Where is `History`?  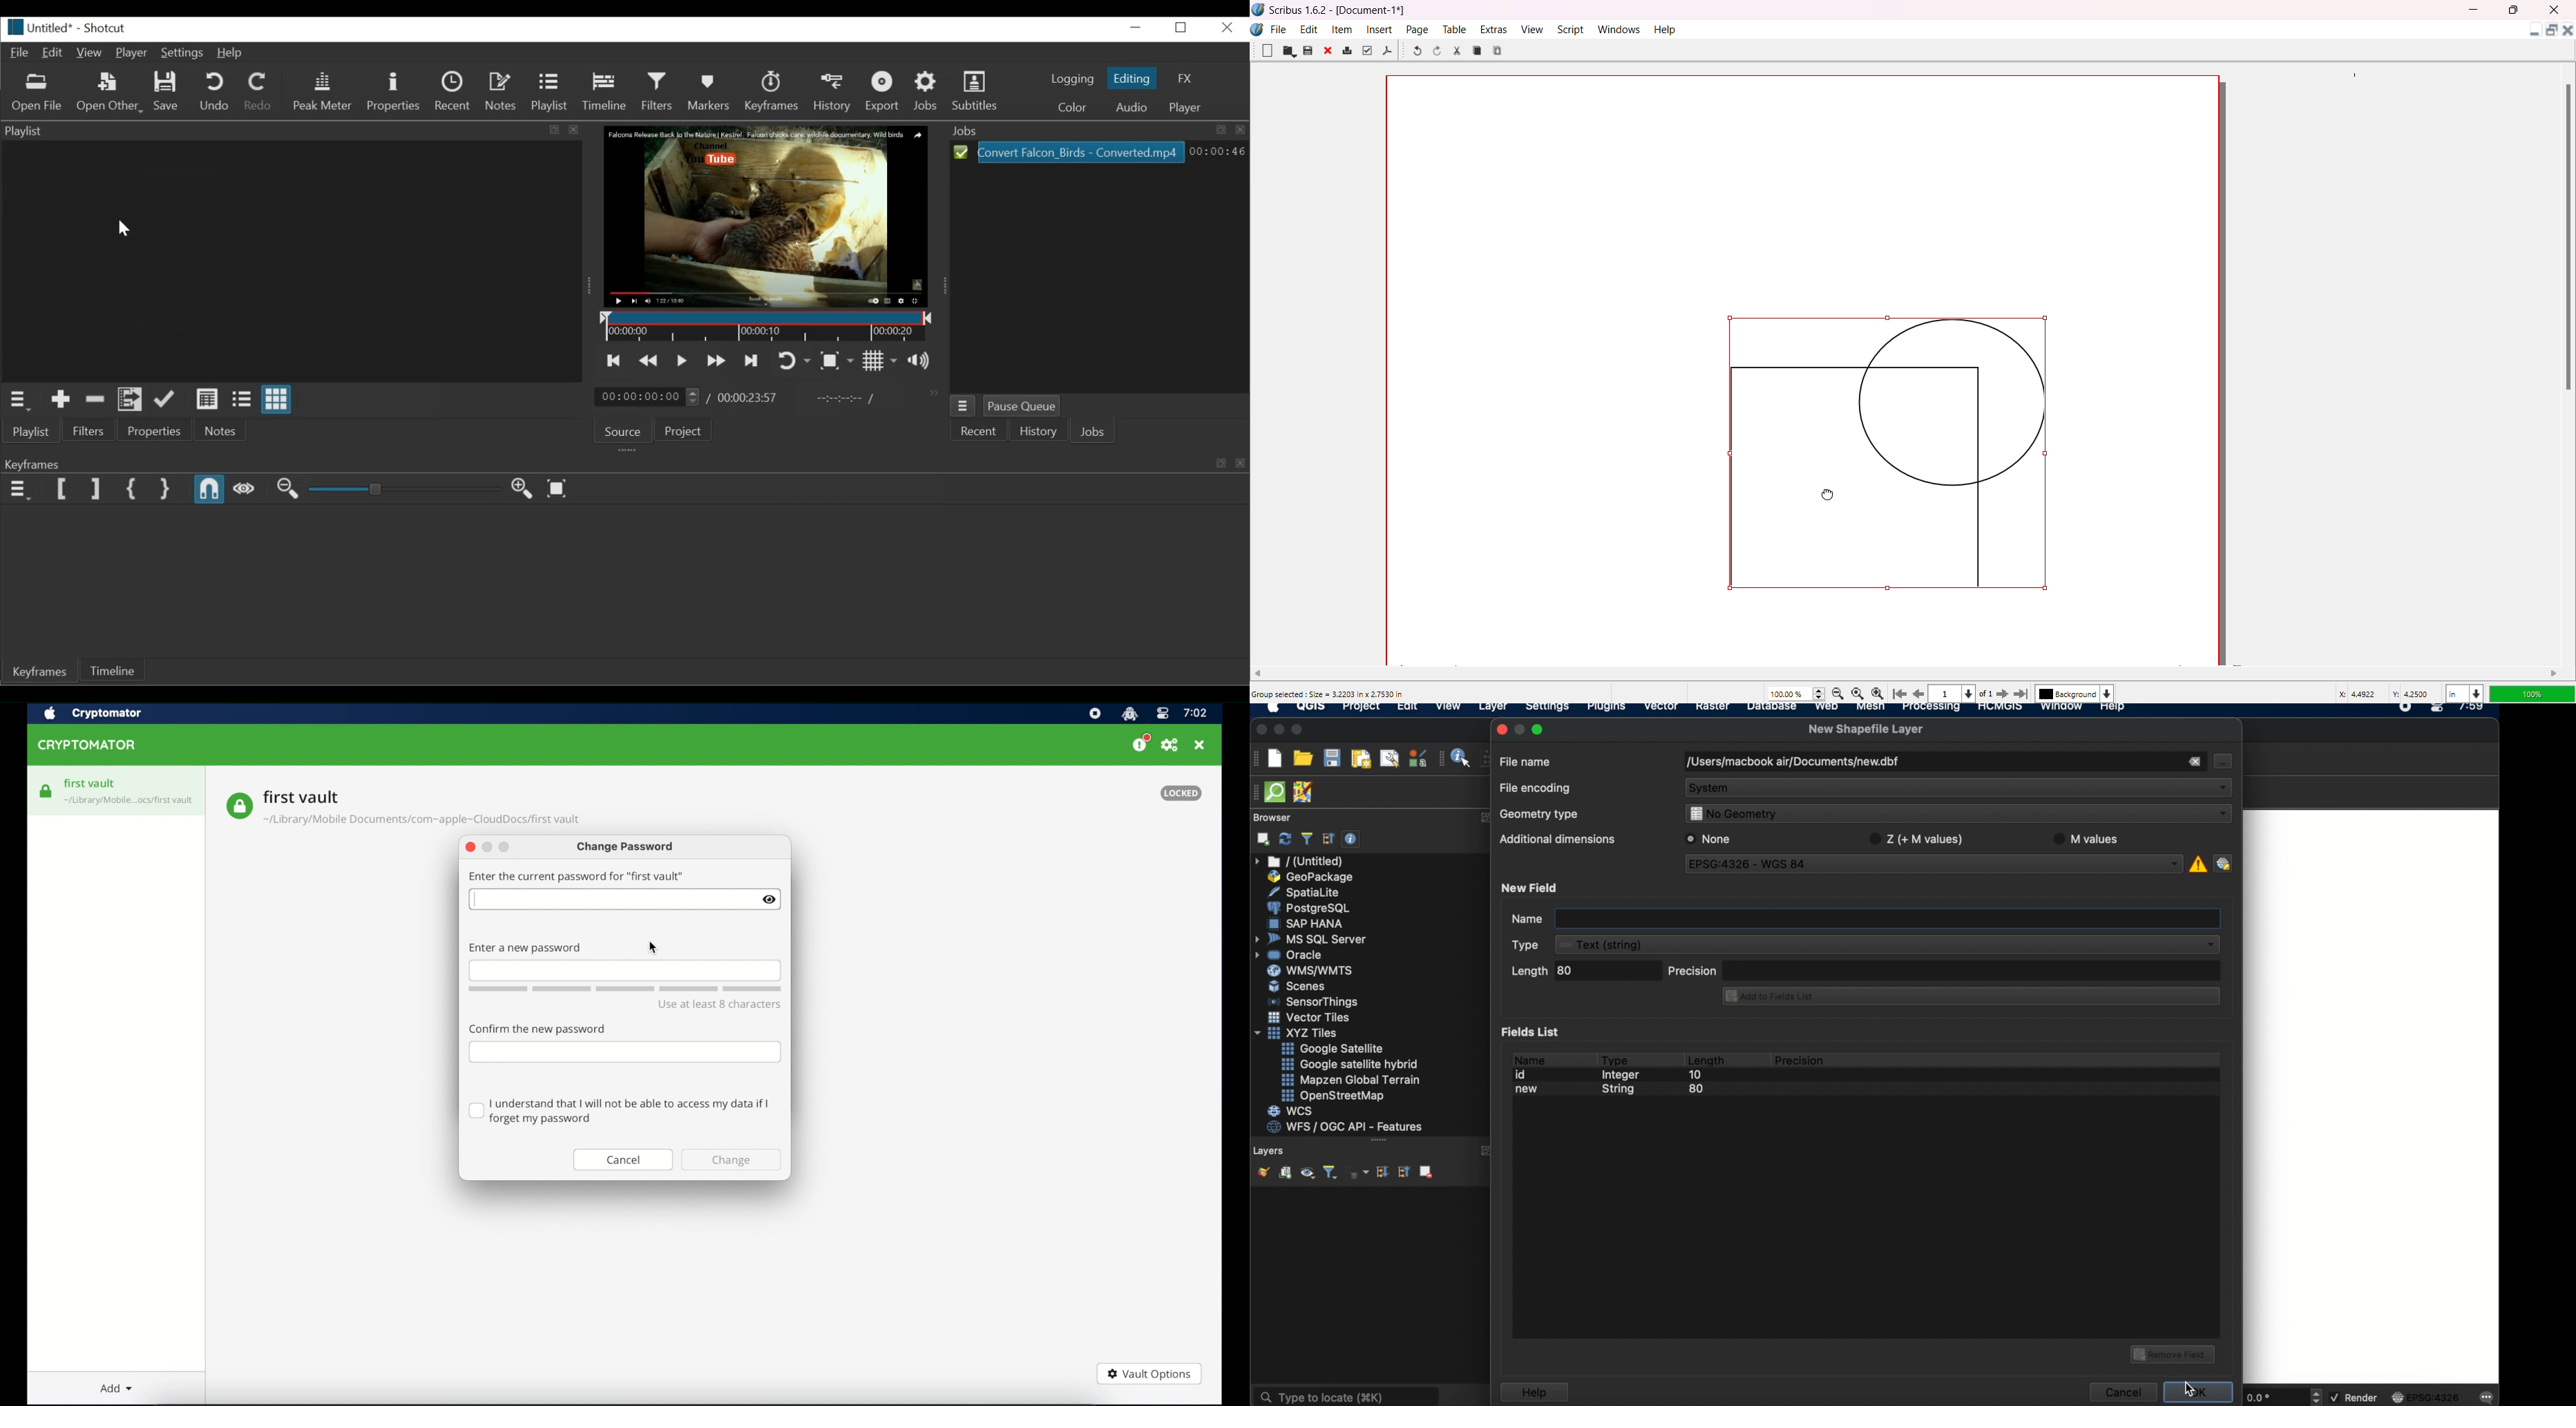 History is located at coordinates (835, 92).